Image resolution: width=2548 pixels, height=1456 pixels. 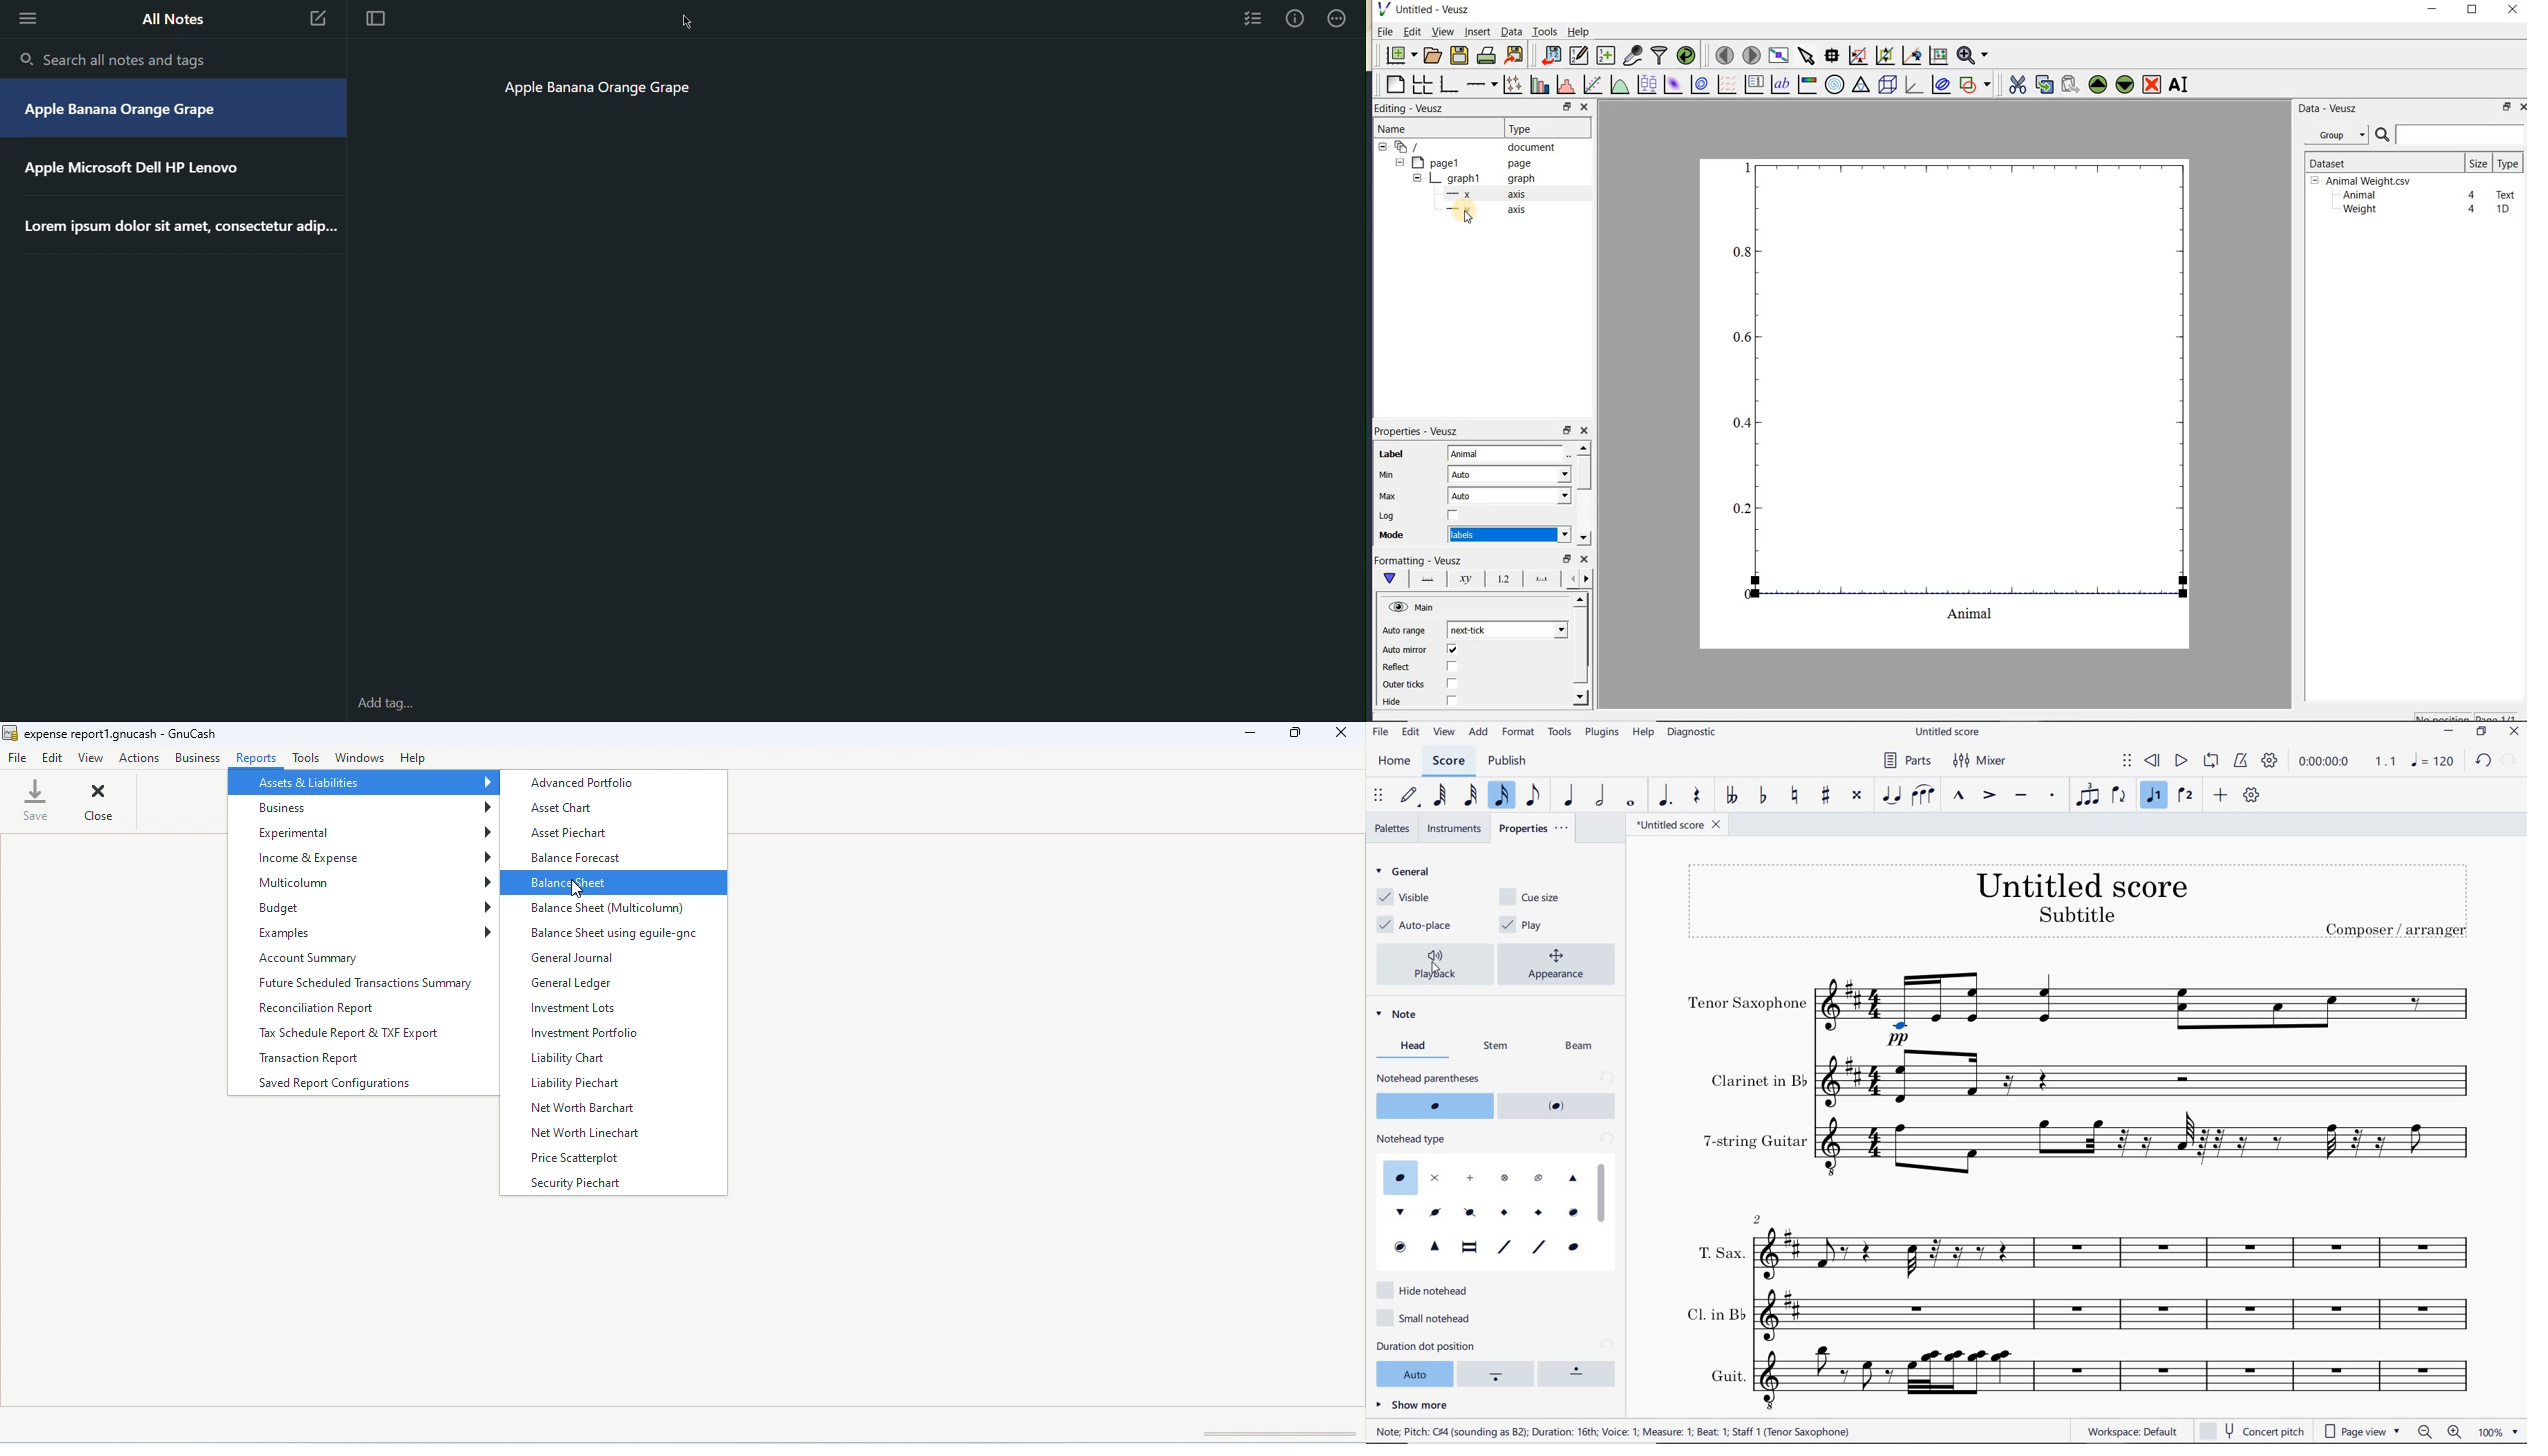 I want to click on text, so click(x=1429, y=1077).